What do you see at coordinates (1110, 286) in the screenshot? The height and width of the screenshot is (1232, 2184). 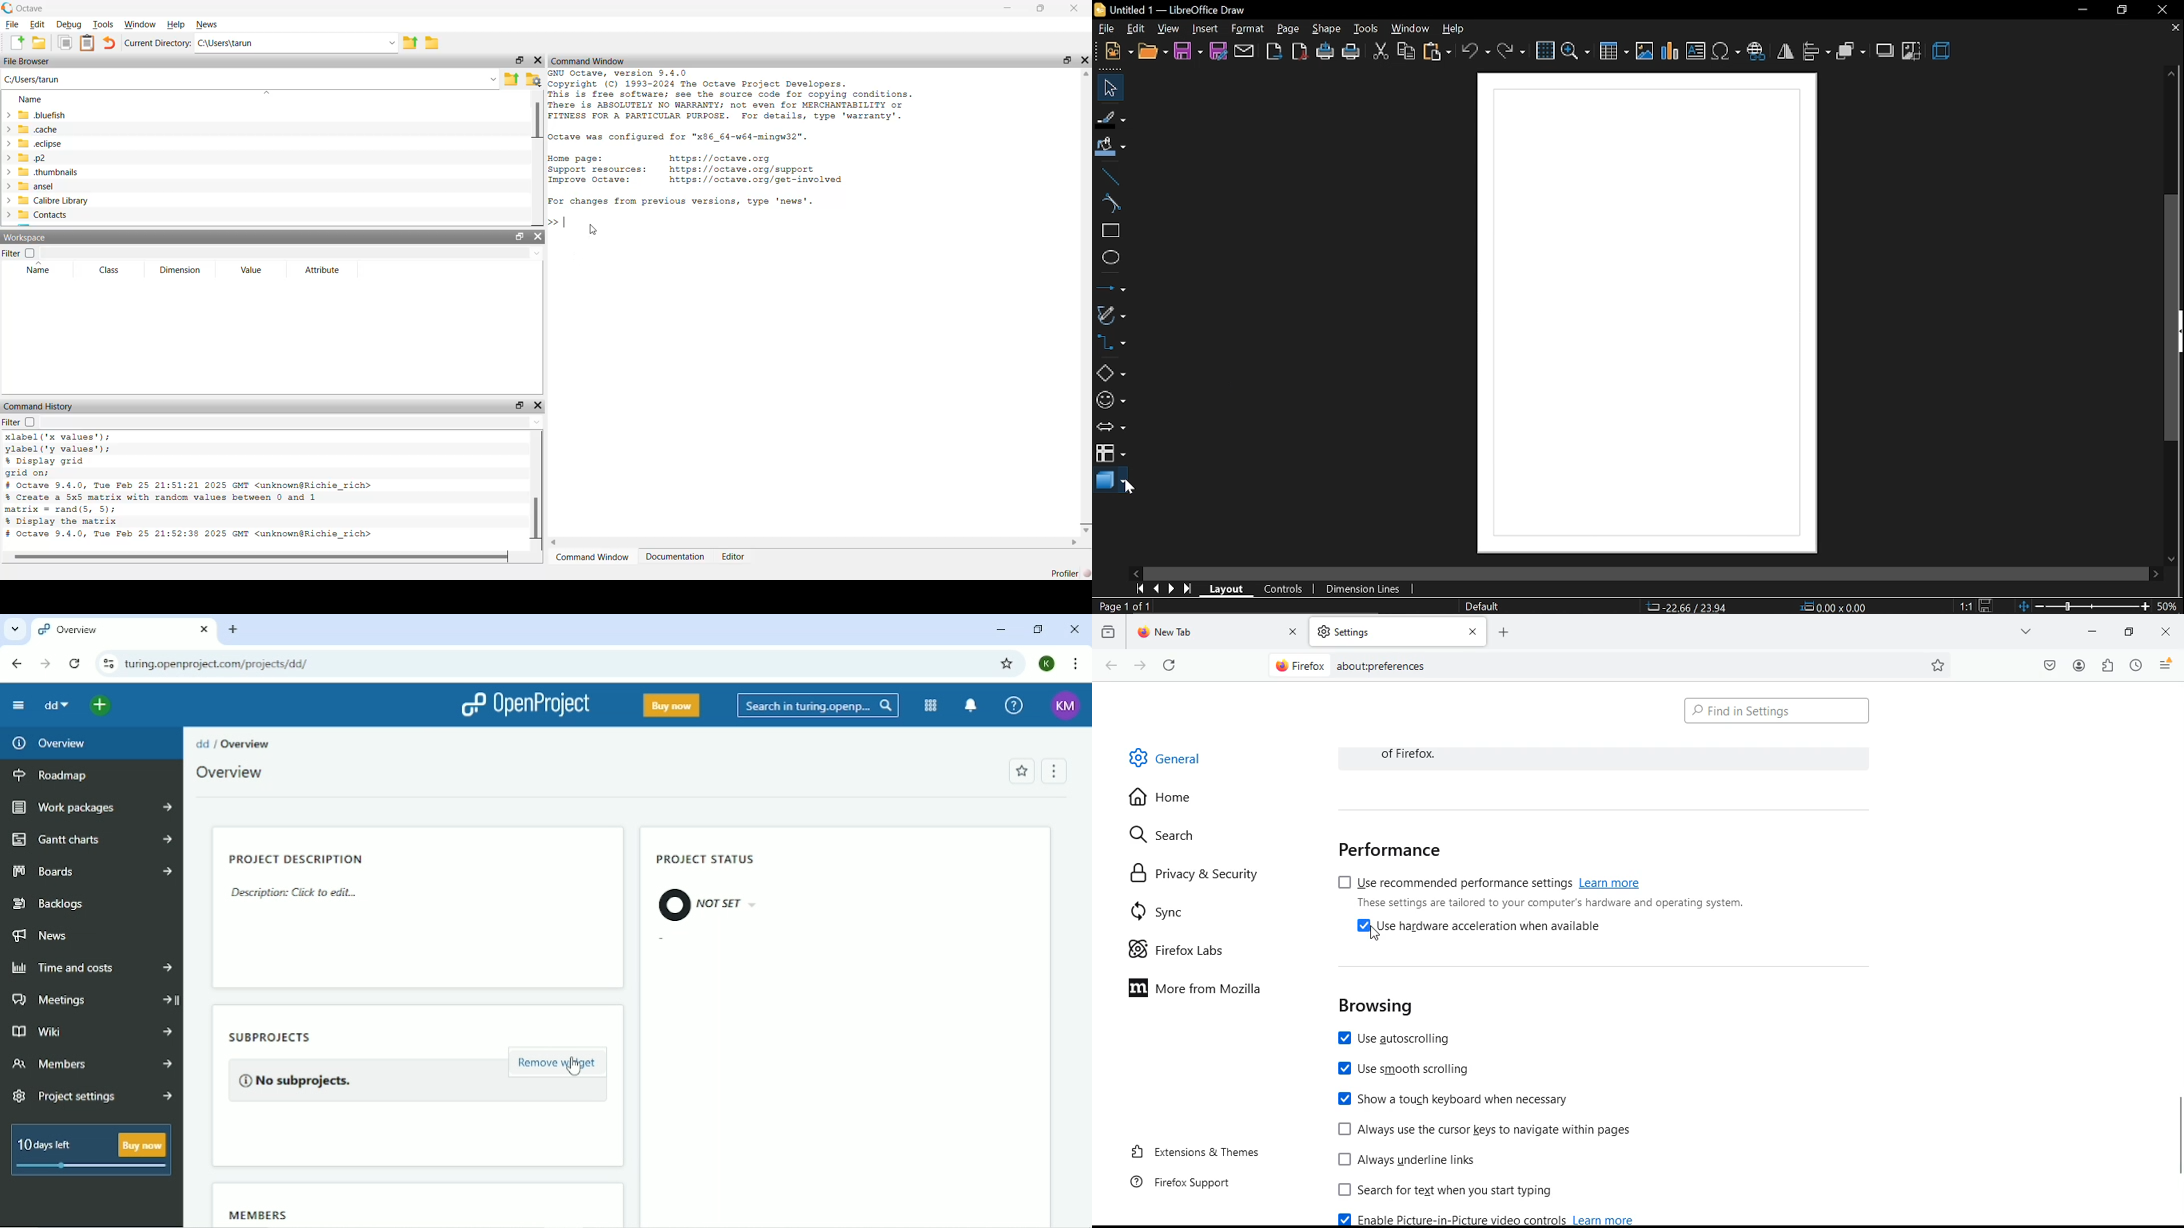 I see `lines and arrows` at bounding box center [1110, 286].